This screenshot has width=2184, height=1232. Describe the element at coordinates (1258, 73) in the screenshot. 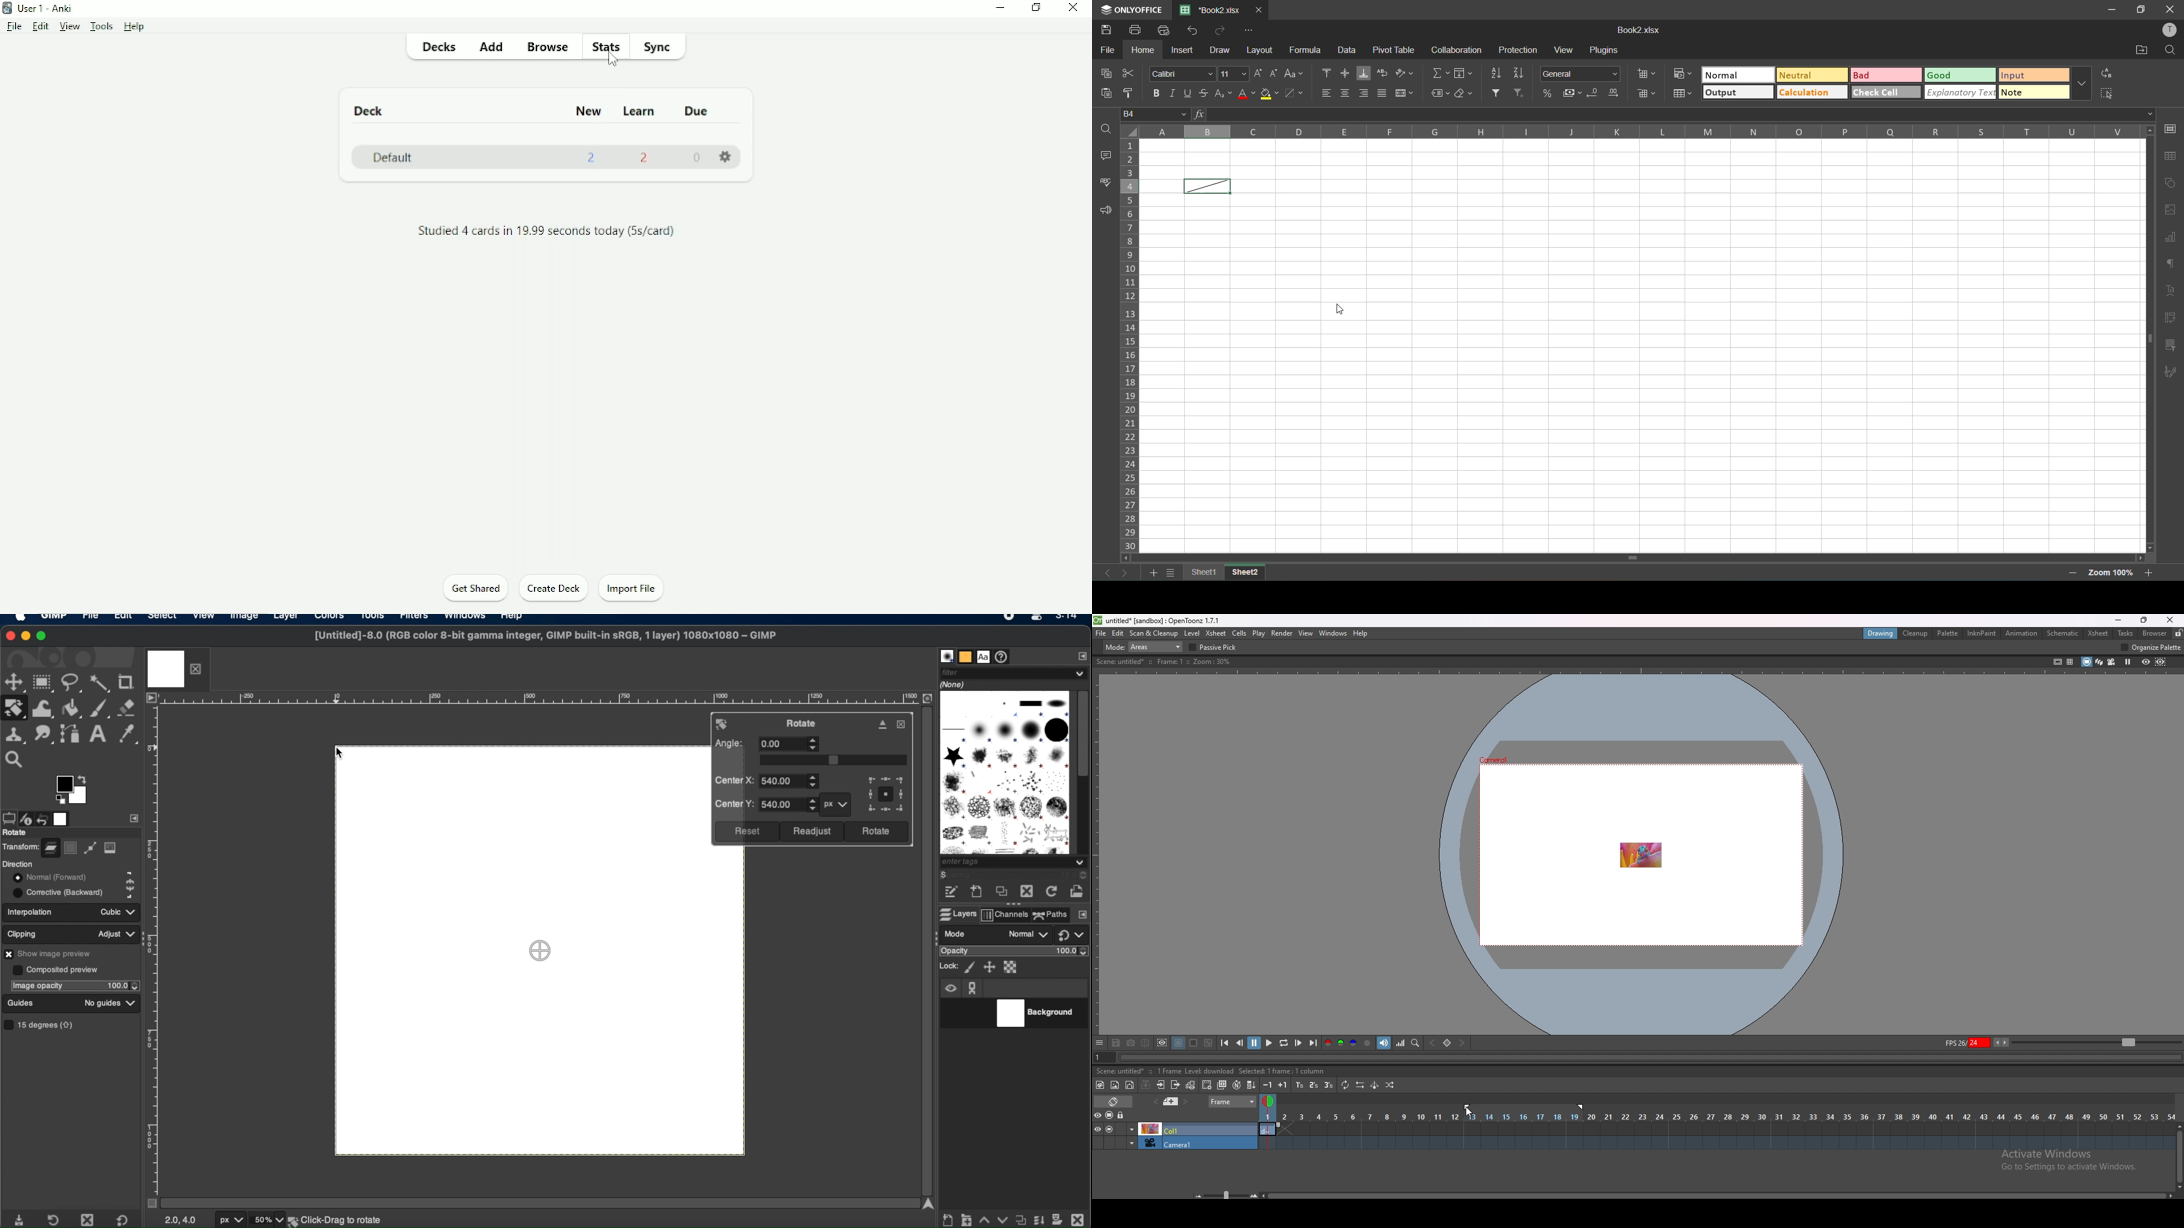

I see `increment size` at that location.